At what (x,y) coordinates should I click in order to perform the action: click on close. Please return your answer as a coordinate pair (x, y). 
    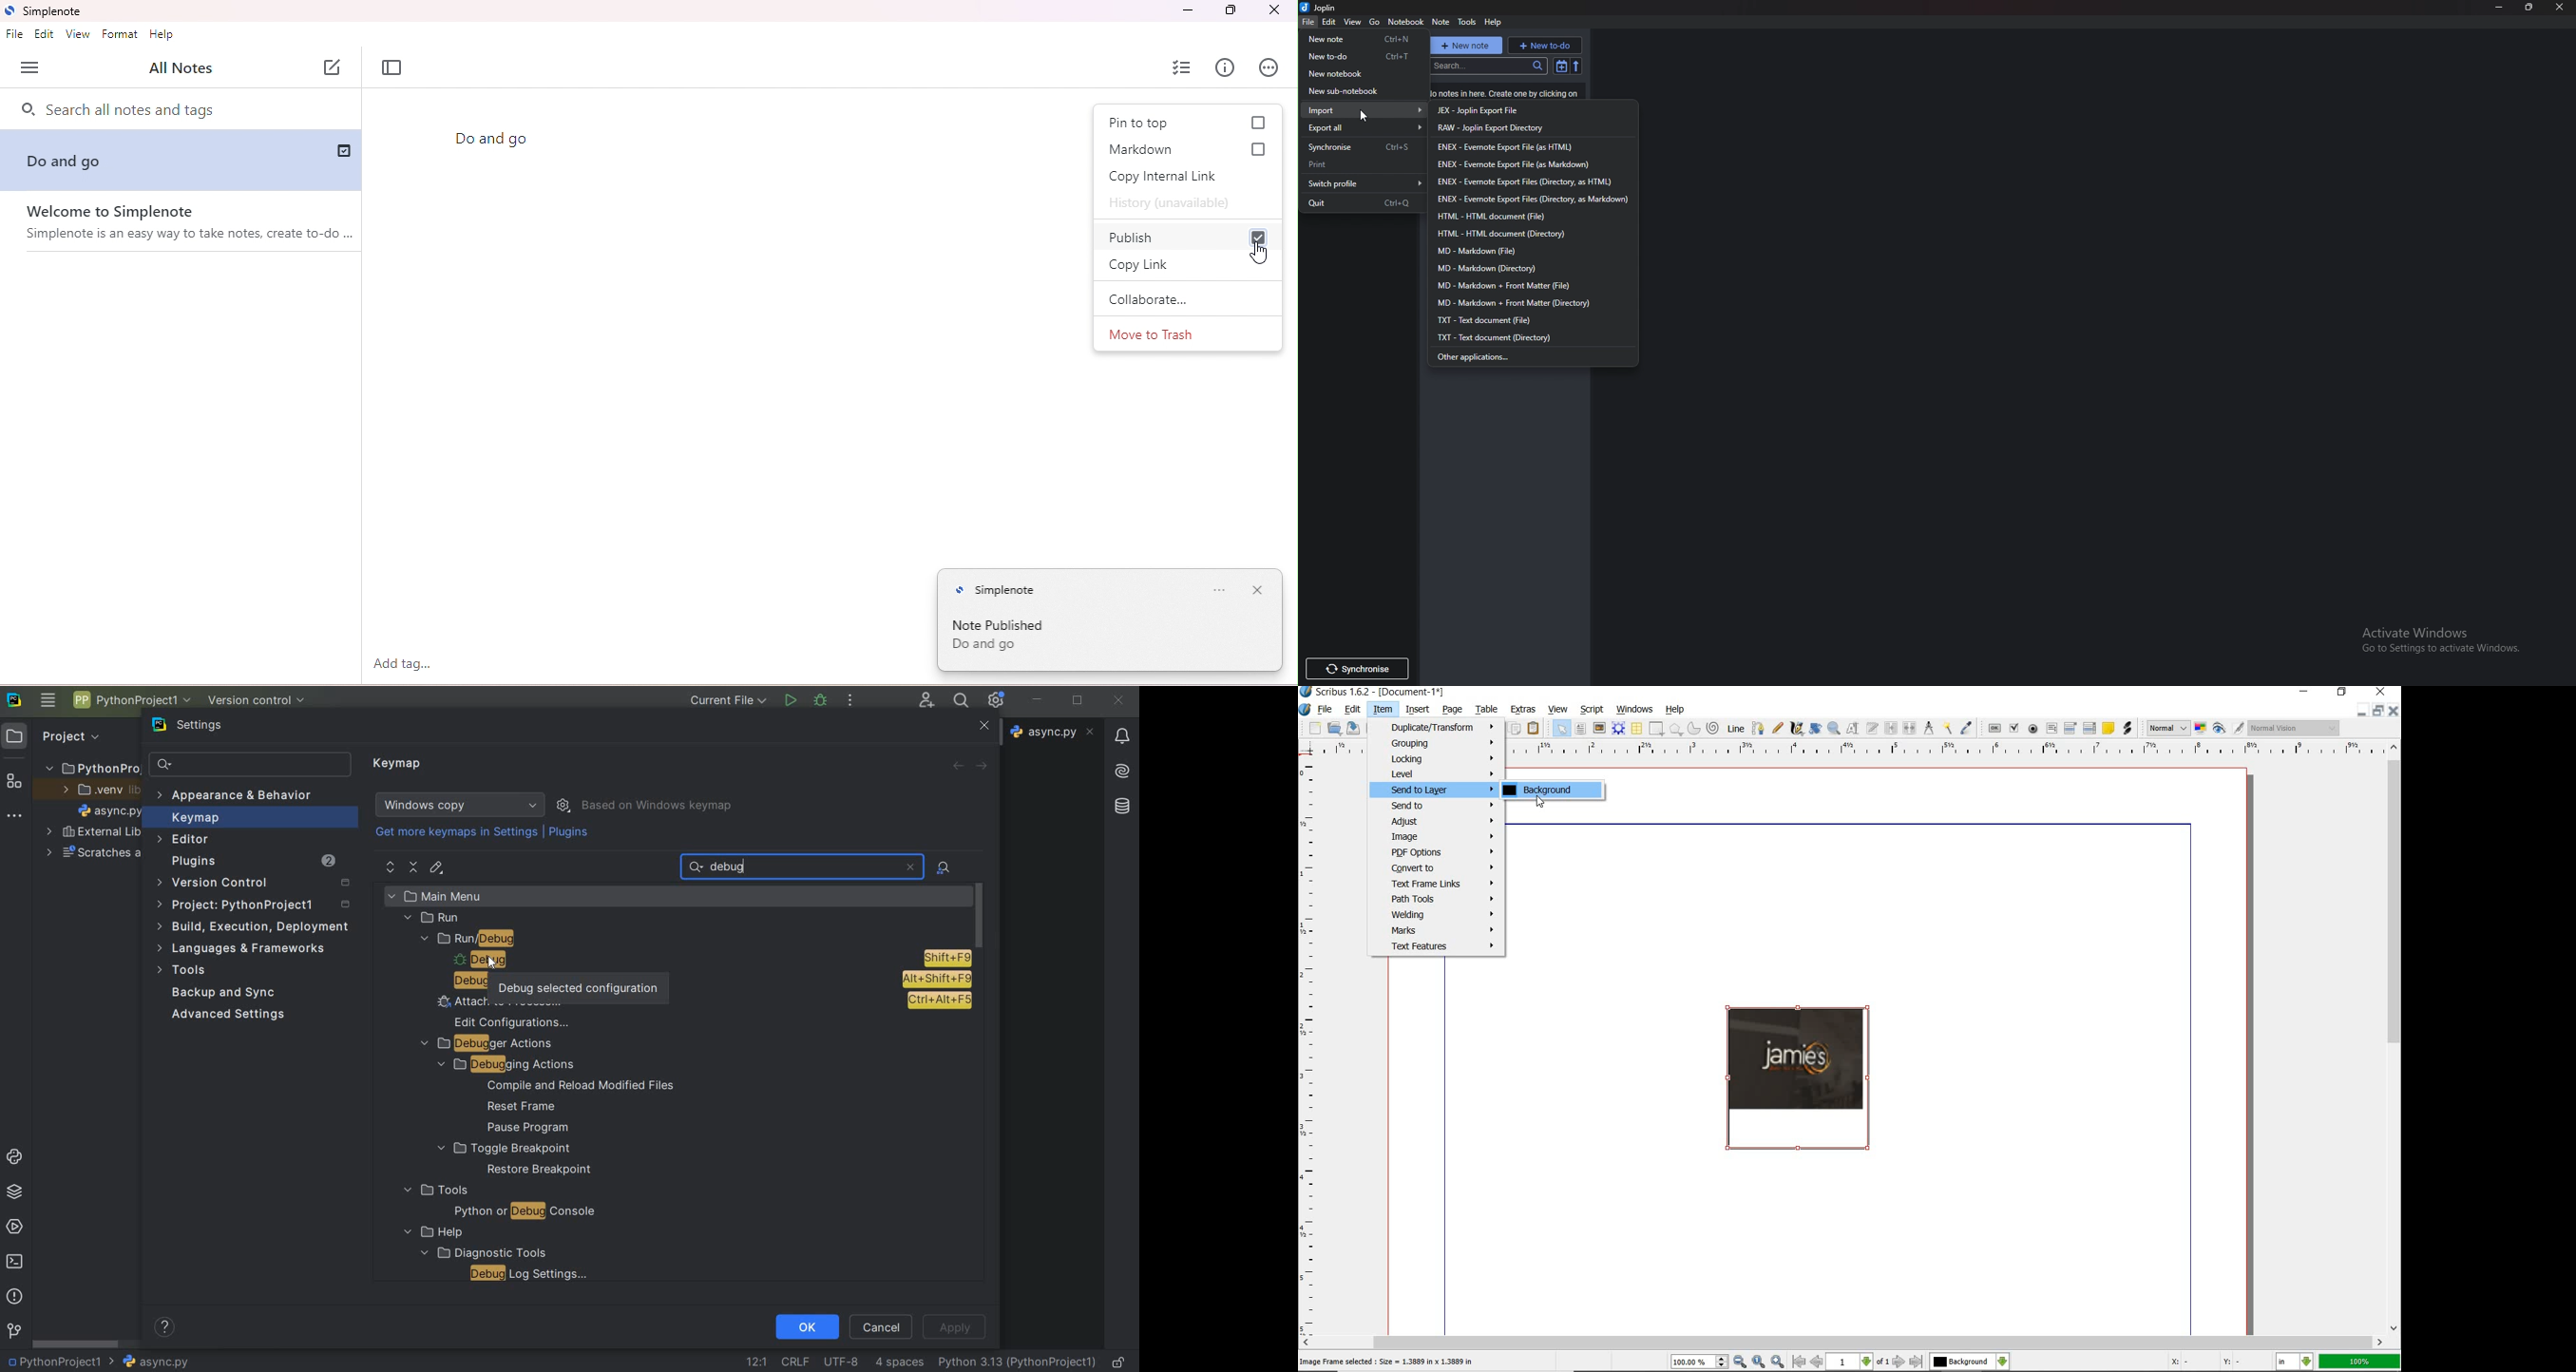
    Looking at the image, I should click on (910, 867).